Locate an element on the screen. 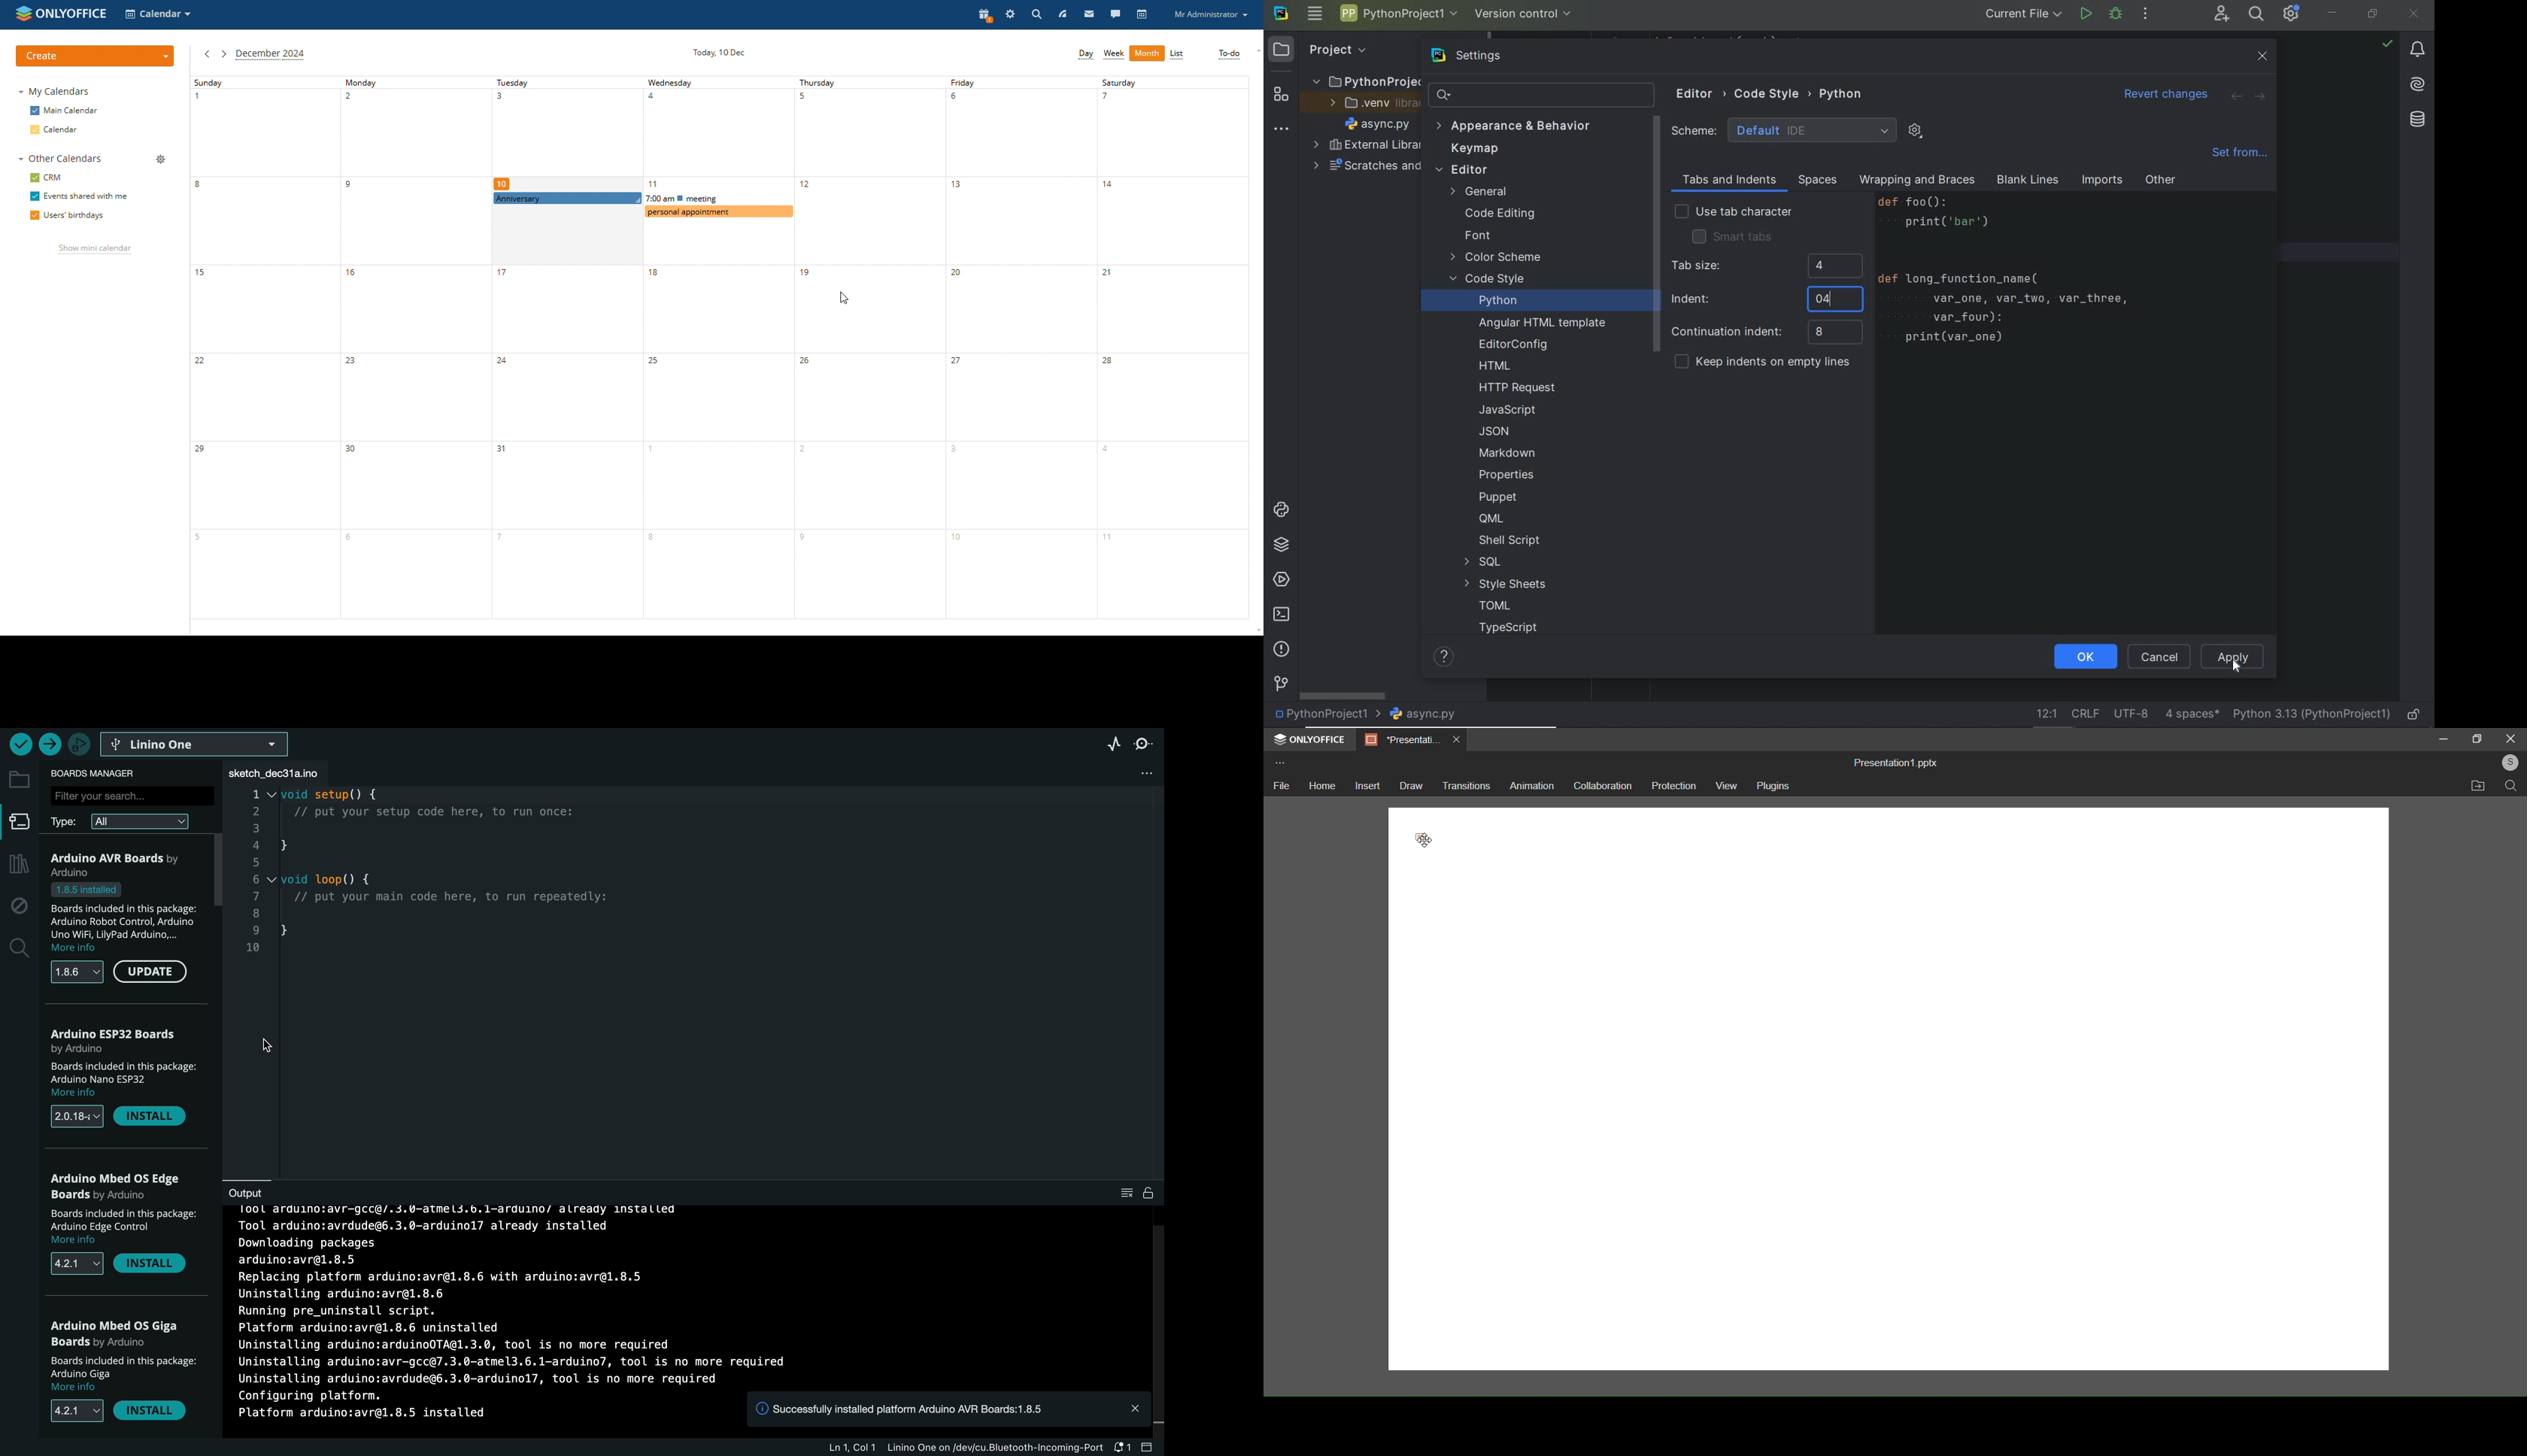 Image resolution: width=2548 pixels, height=1456 pixels. close is located at coordinates (2416, 15).